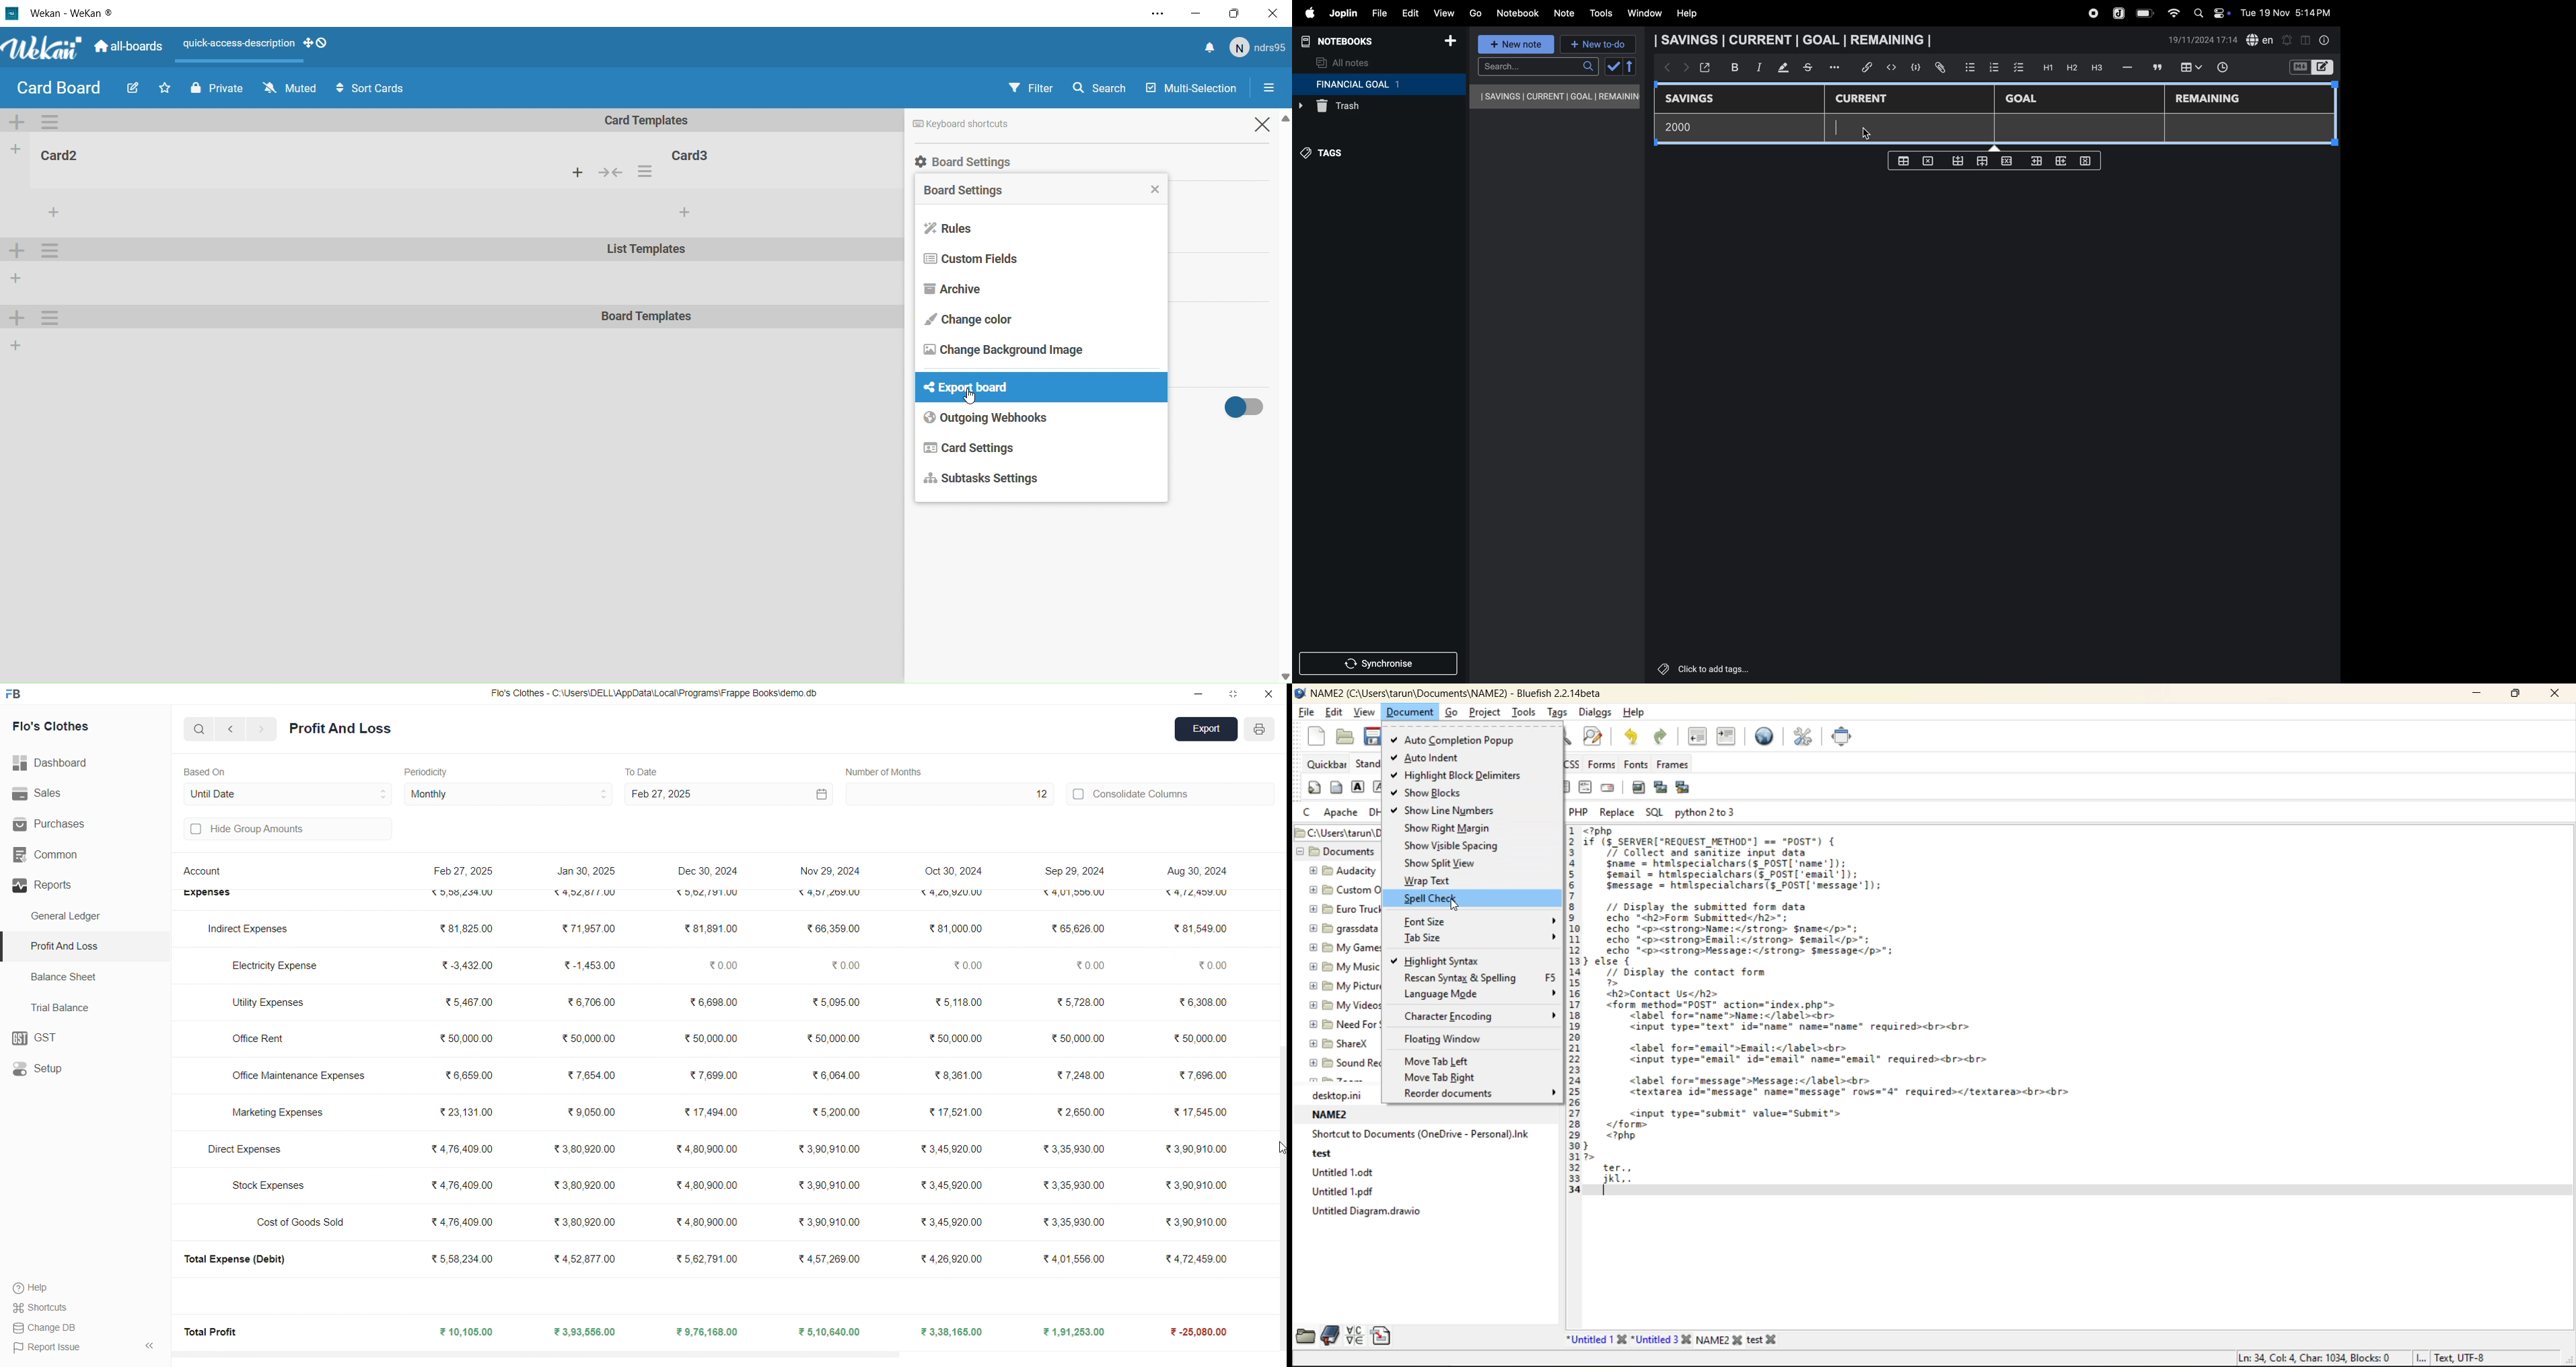  Describe the element at coordinates (720, 964) in the screenshot. I see `₹0.00` at that location.